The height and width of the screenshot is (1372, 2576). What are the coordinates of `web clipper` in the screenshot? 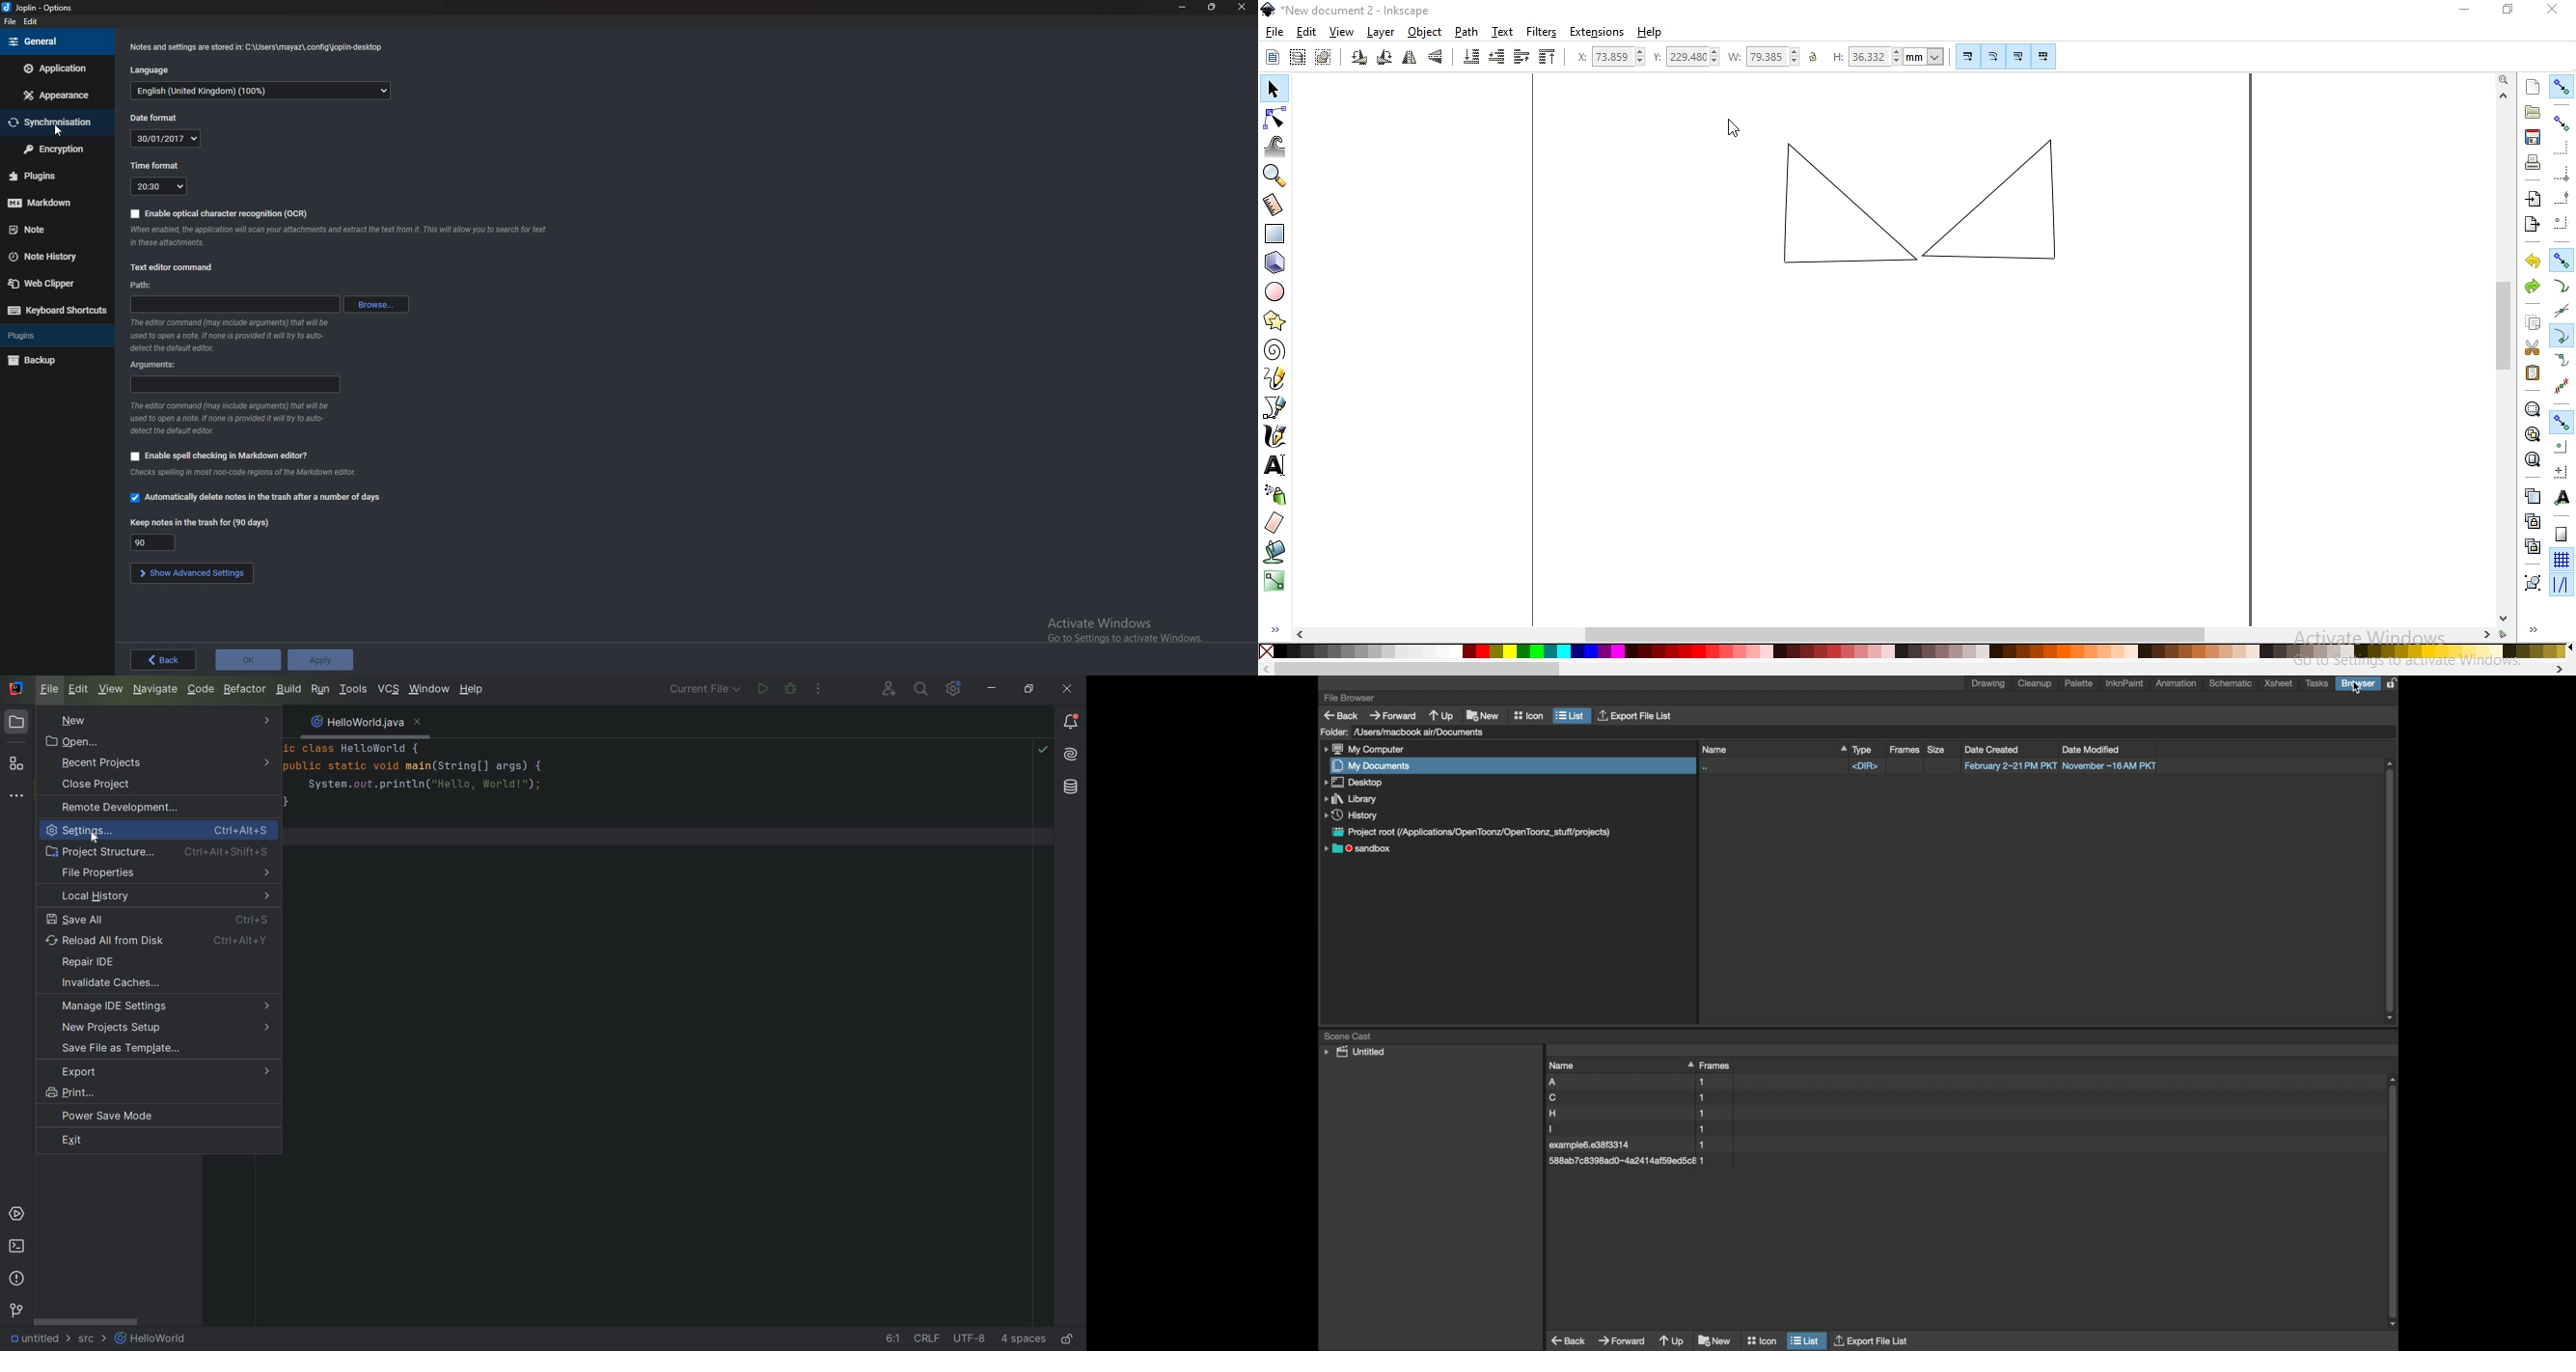 It's located at (49, 284).